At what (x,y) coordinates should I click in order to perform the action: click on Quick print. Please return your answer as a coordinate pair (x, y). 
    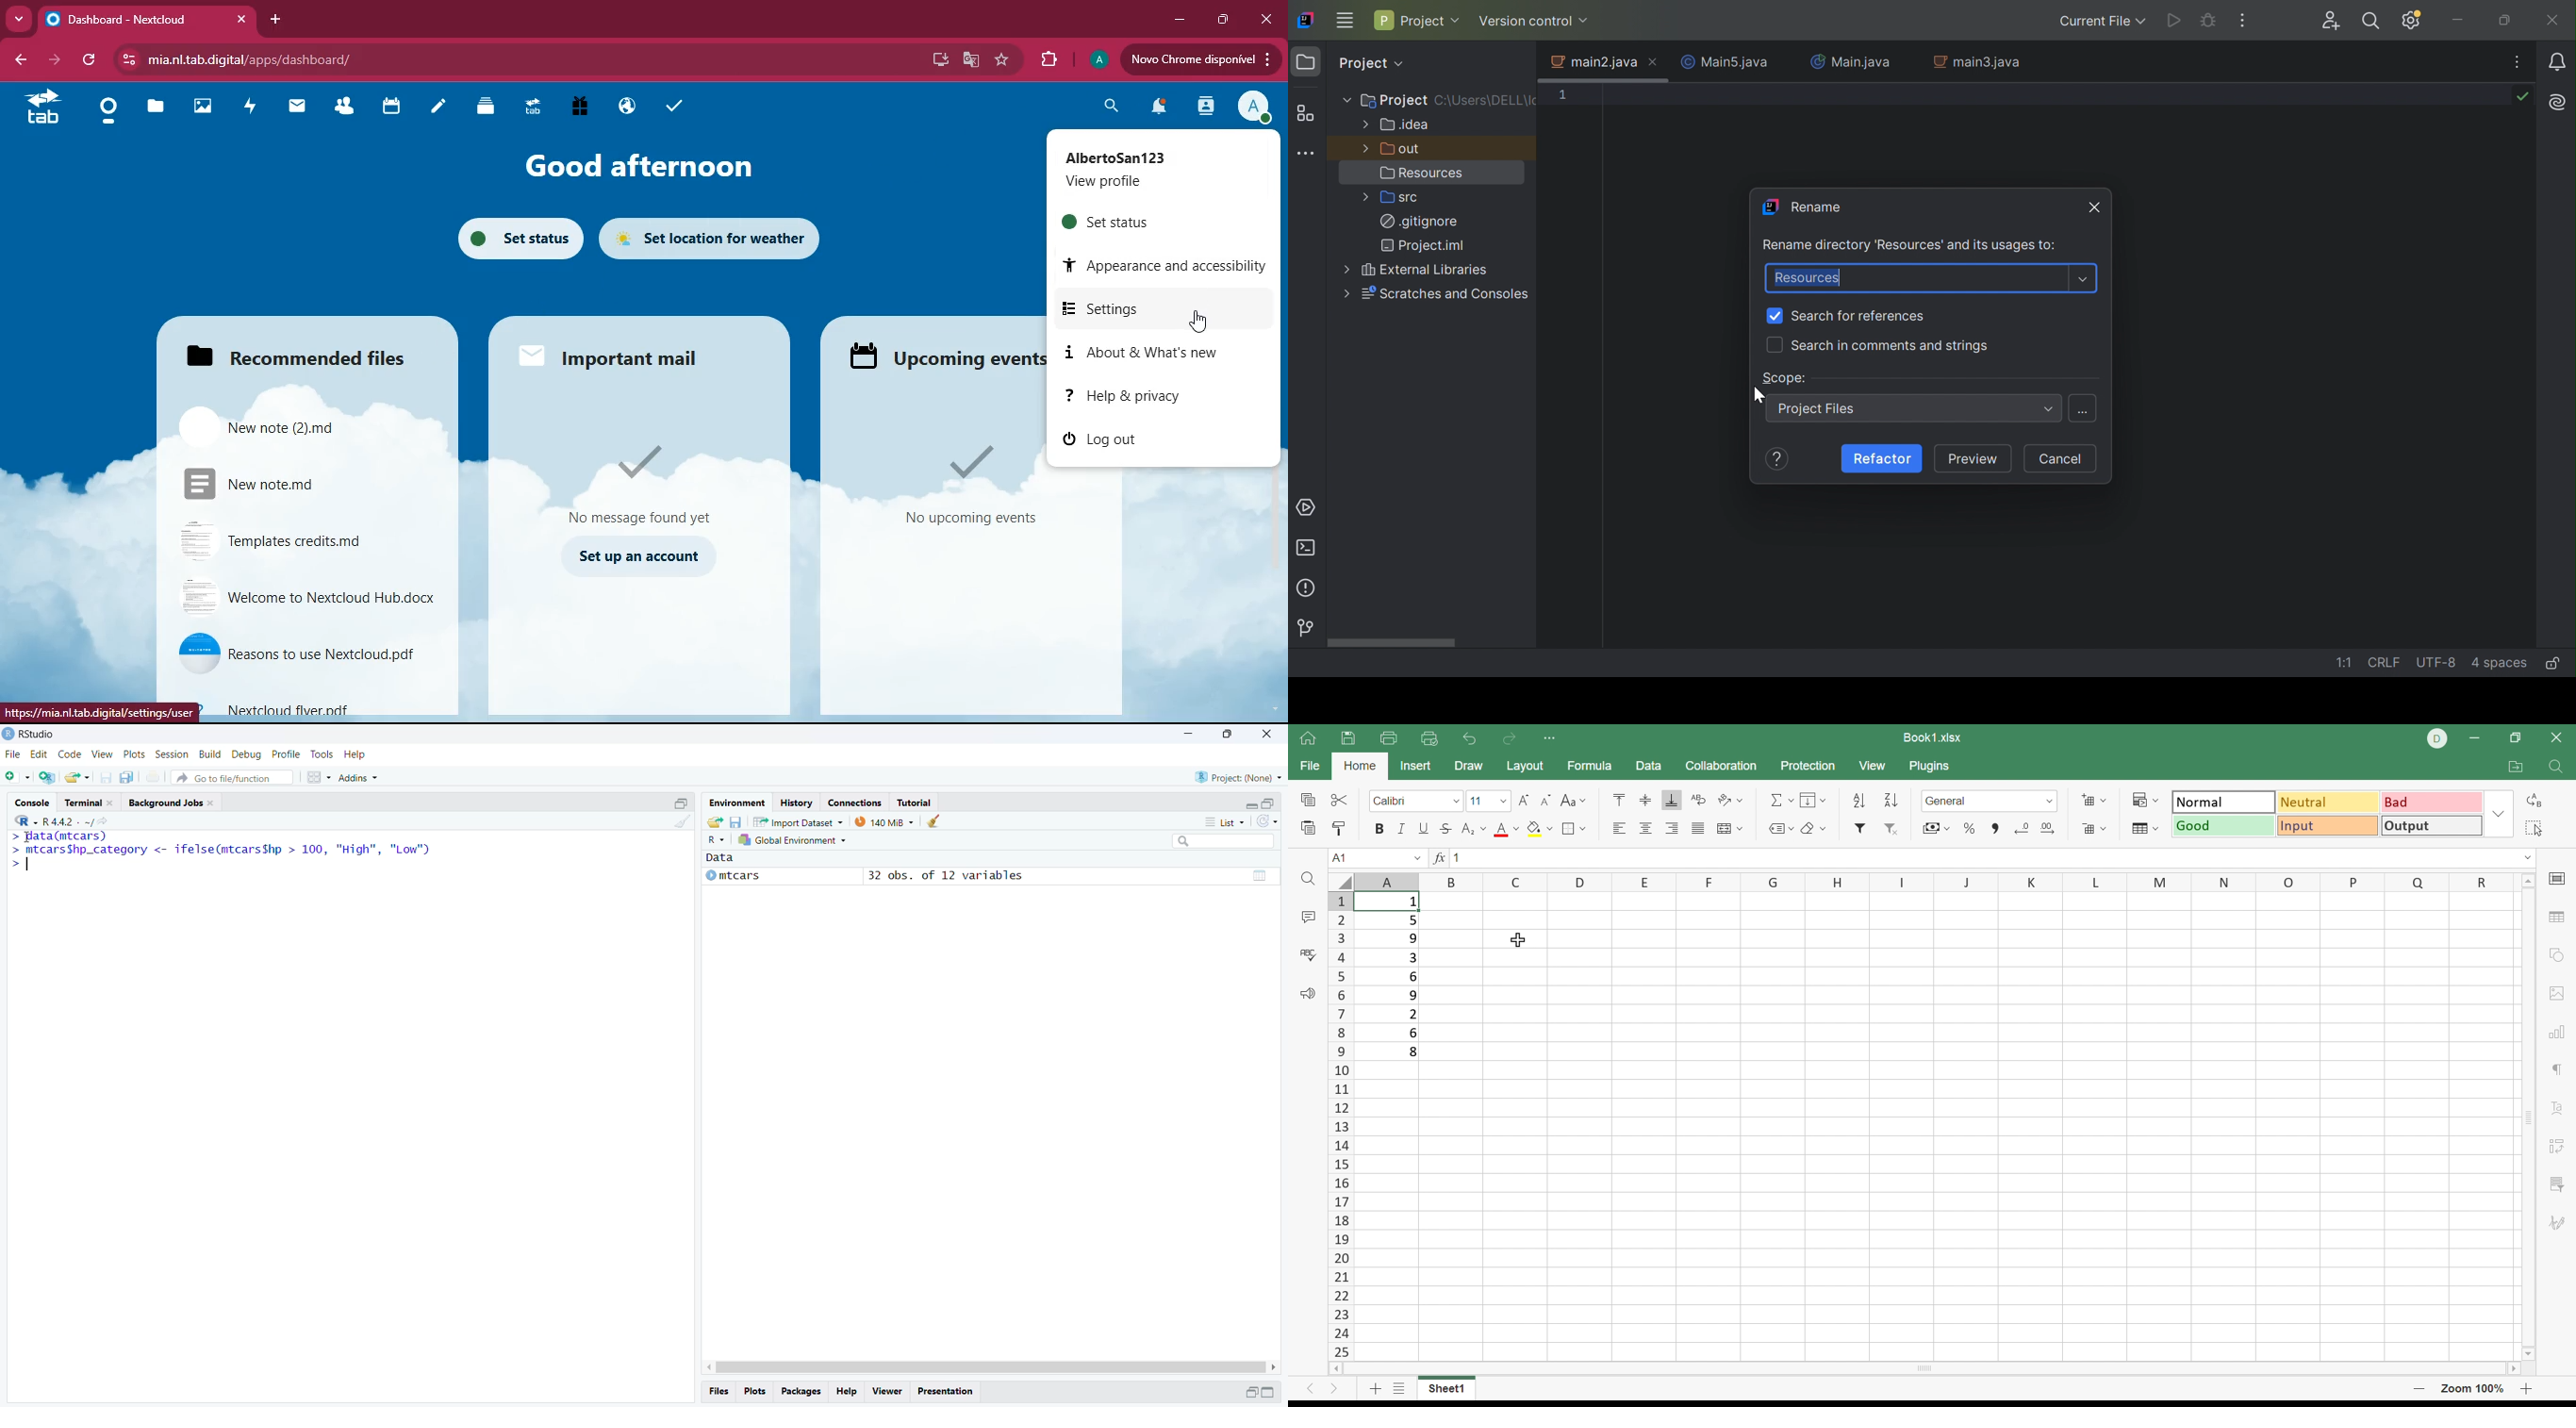
    Looking at the image, I should click on (1428, 738).